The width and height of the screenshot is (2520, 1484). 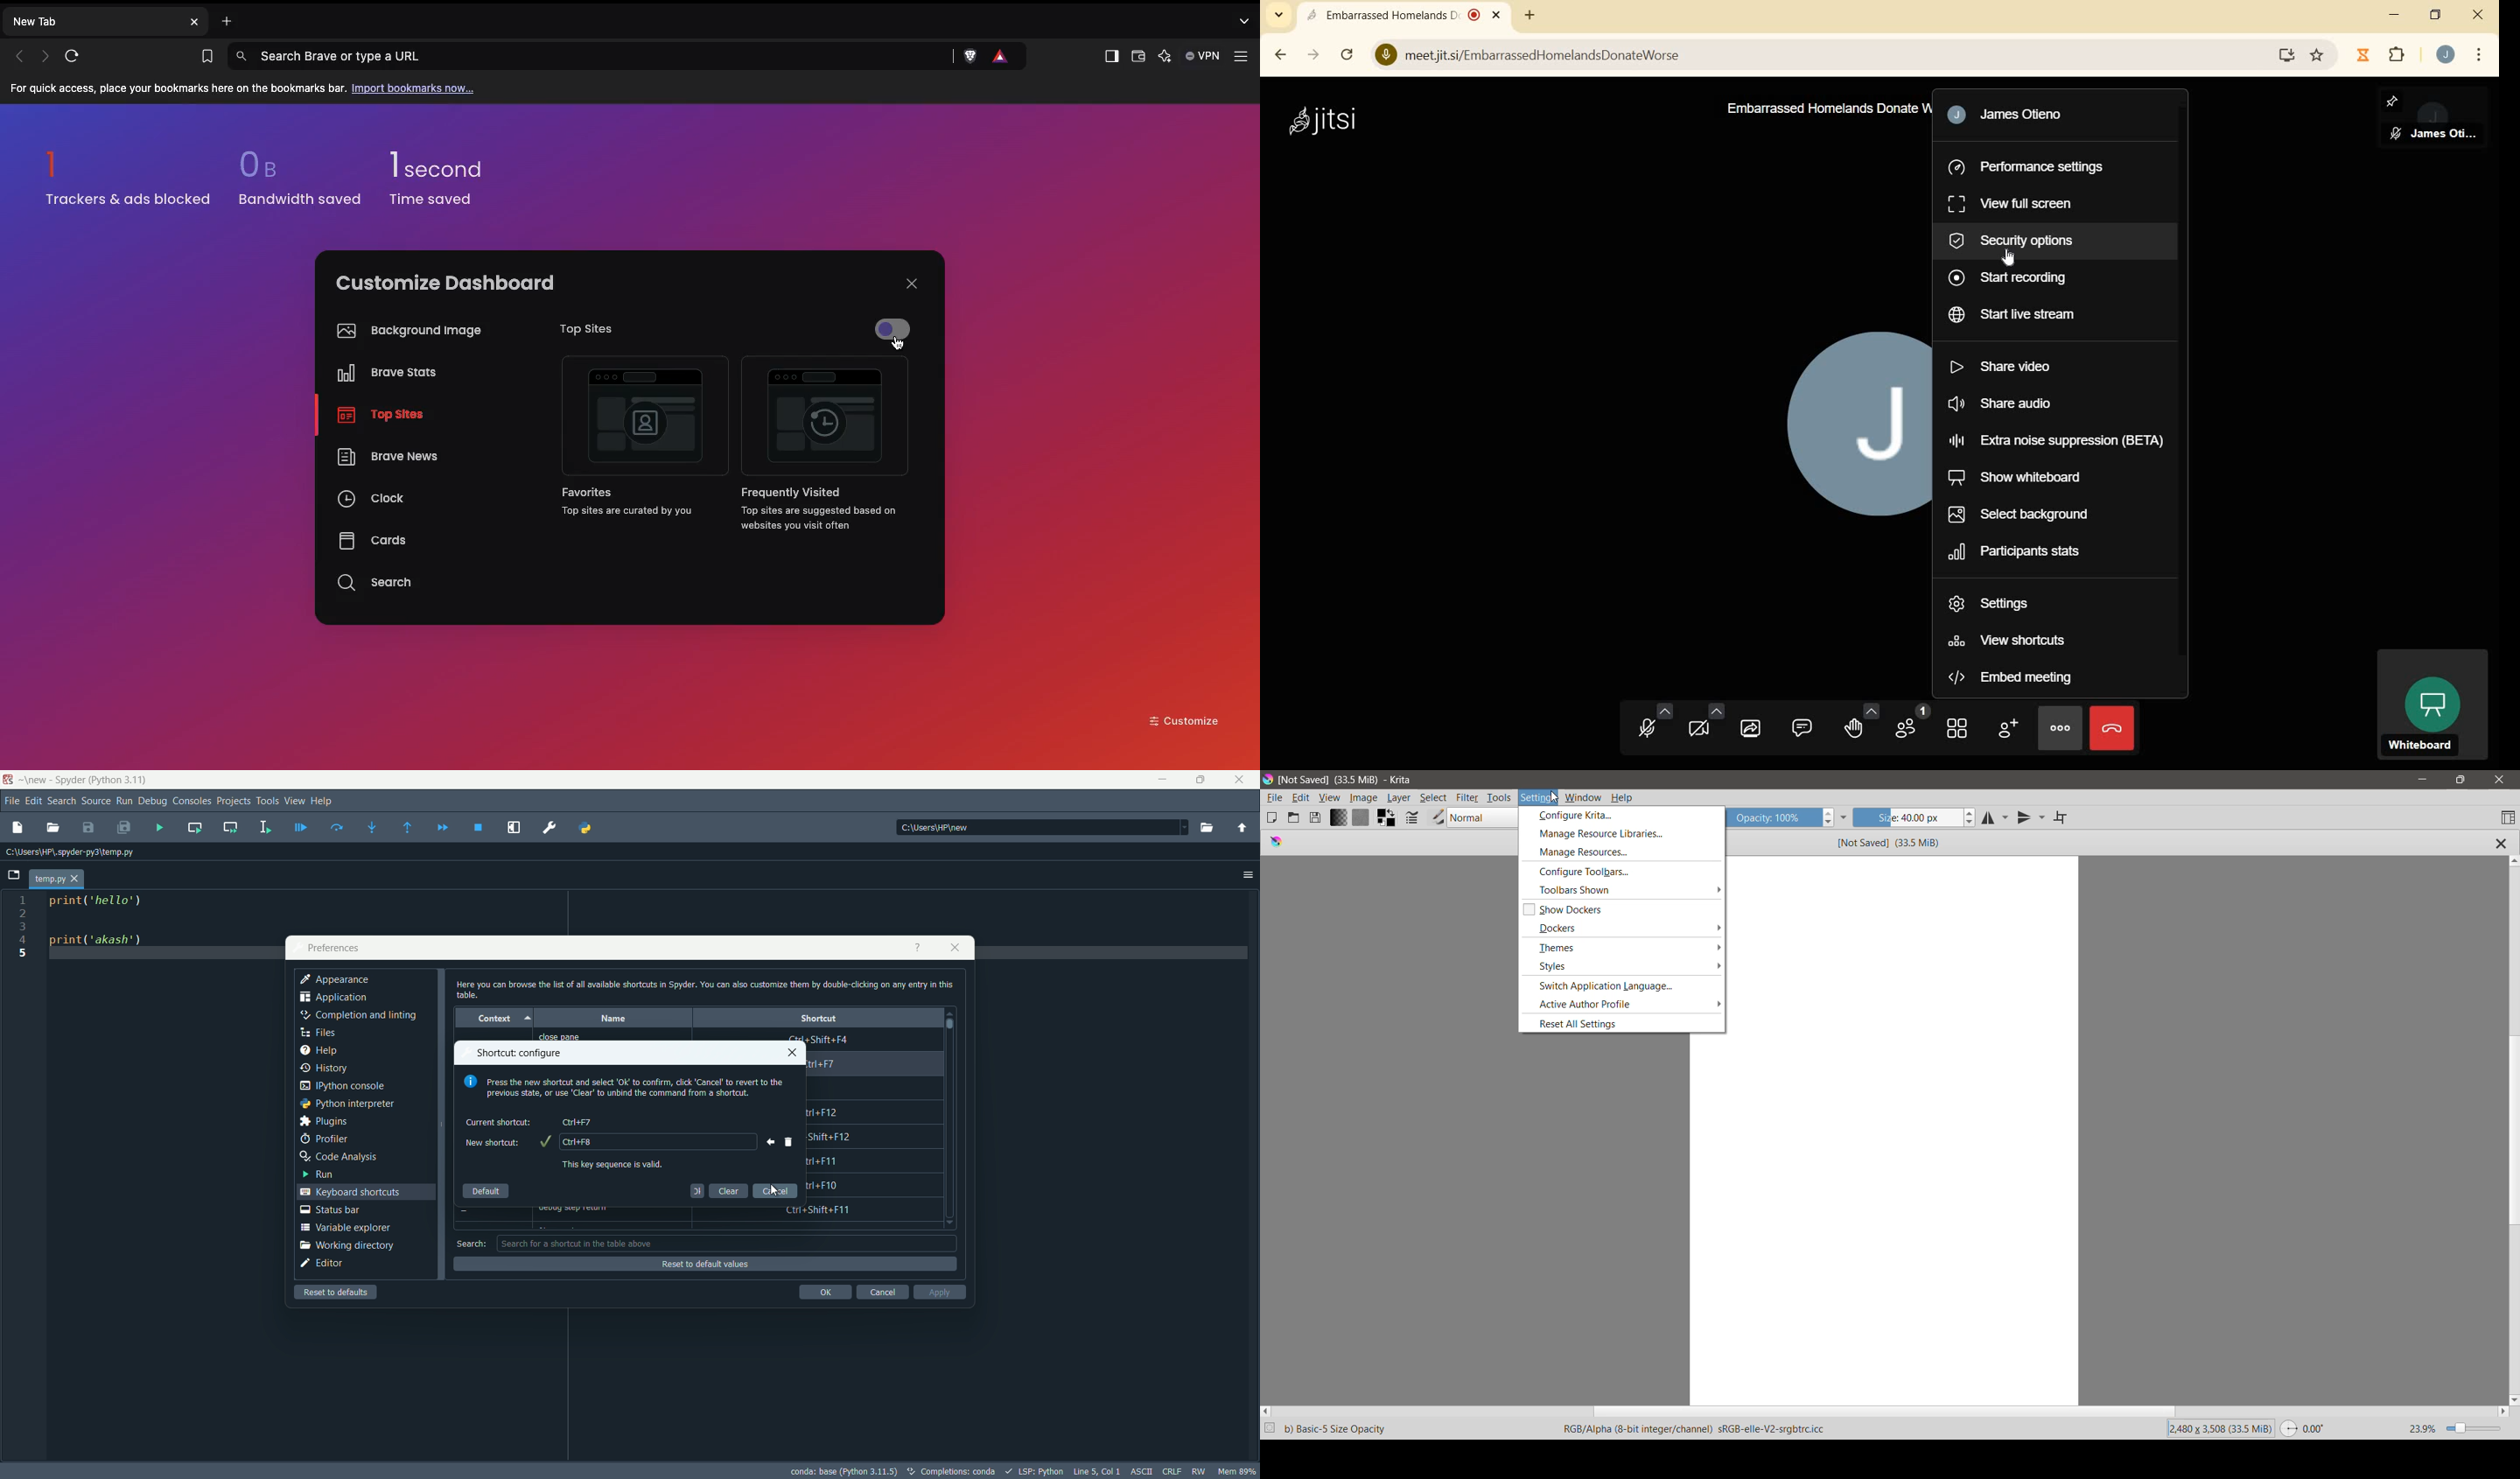 I want to click on reload, so click(x=1348, y=55).